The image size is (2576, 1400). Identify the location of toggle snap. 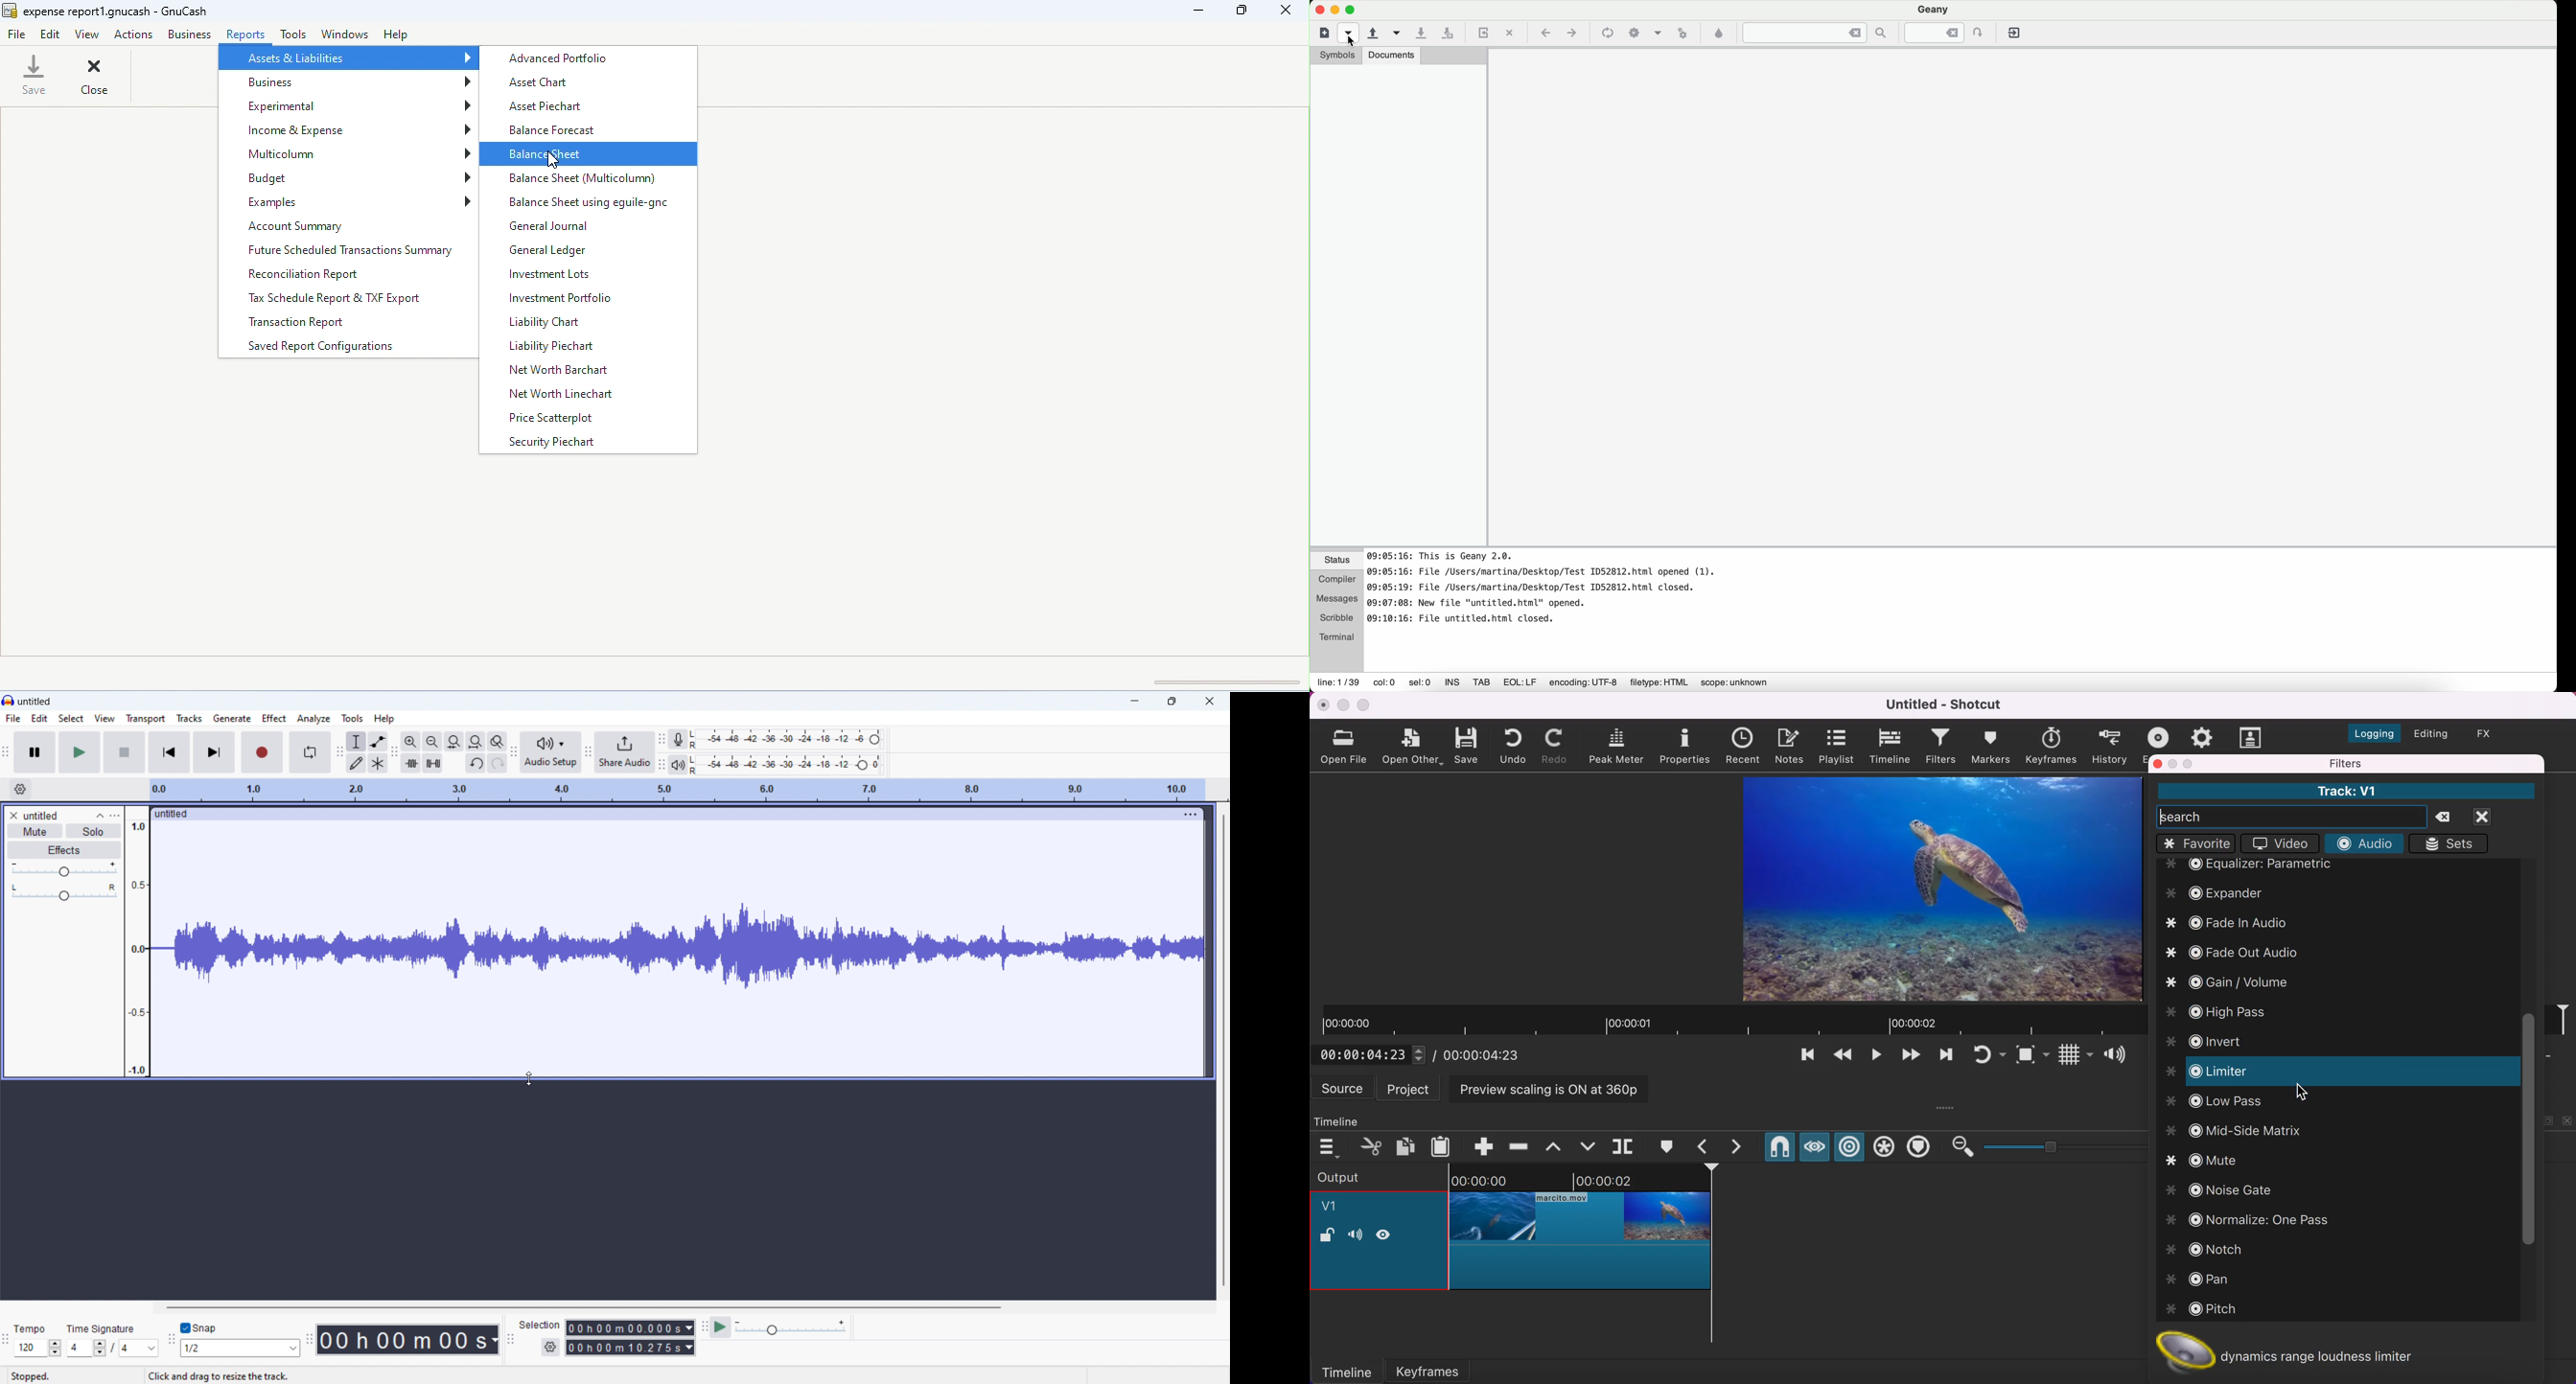
(199, 1328).